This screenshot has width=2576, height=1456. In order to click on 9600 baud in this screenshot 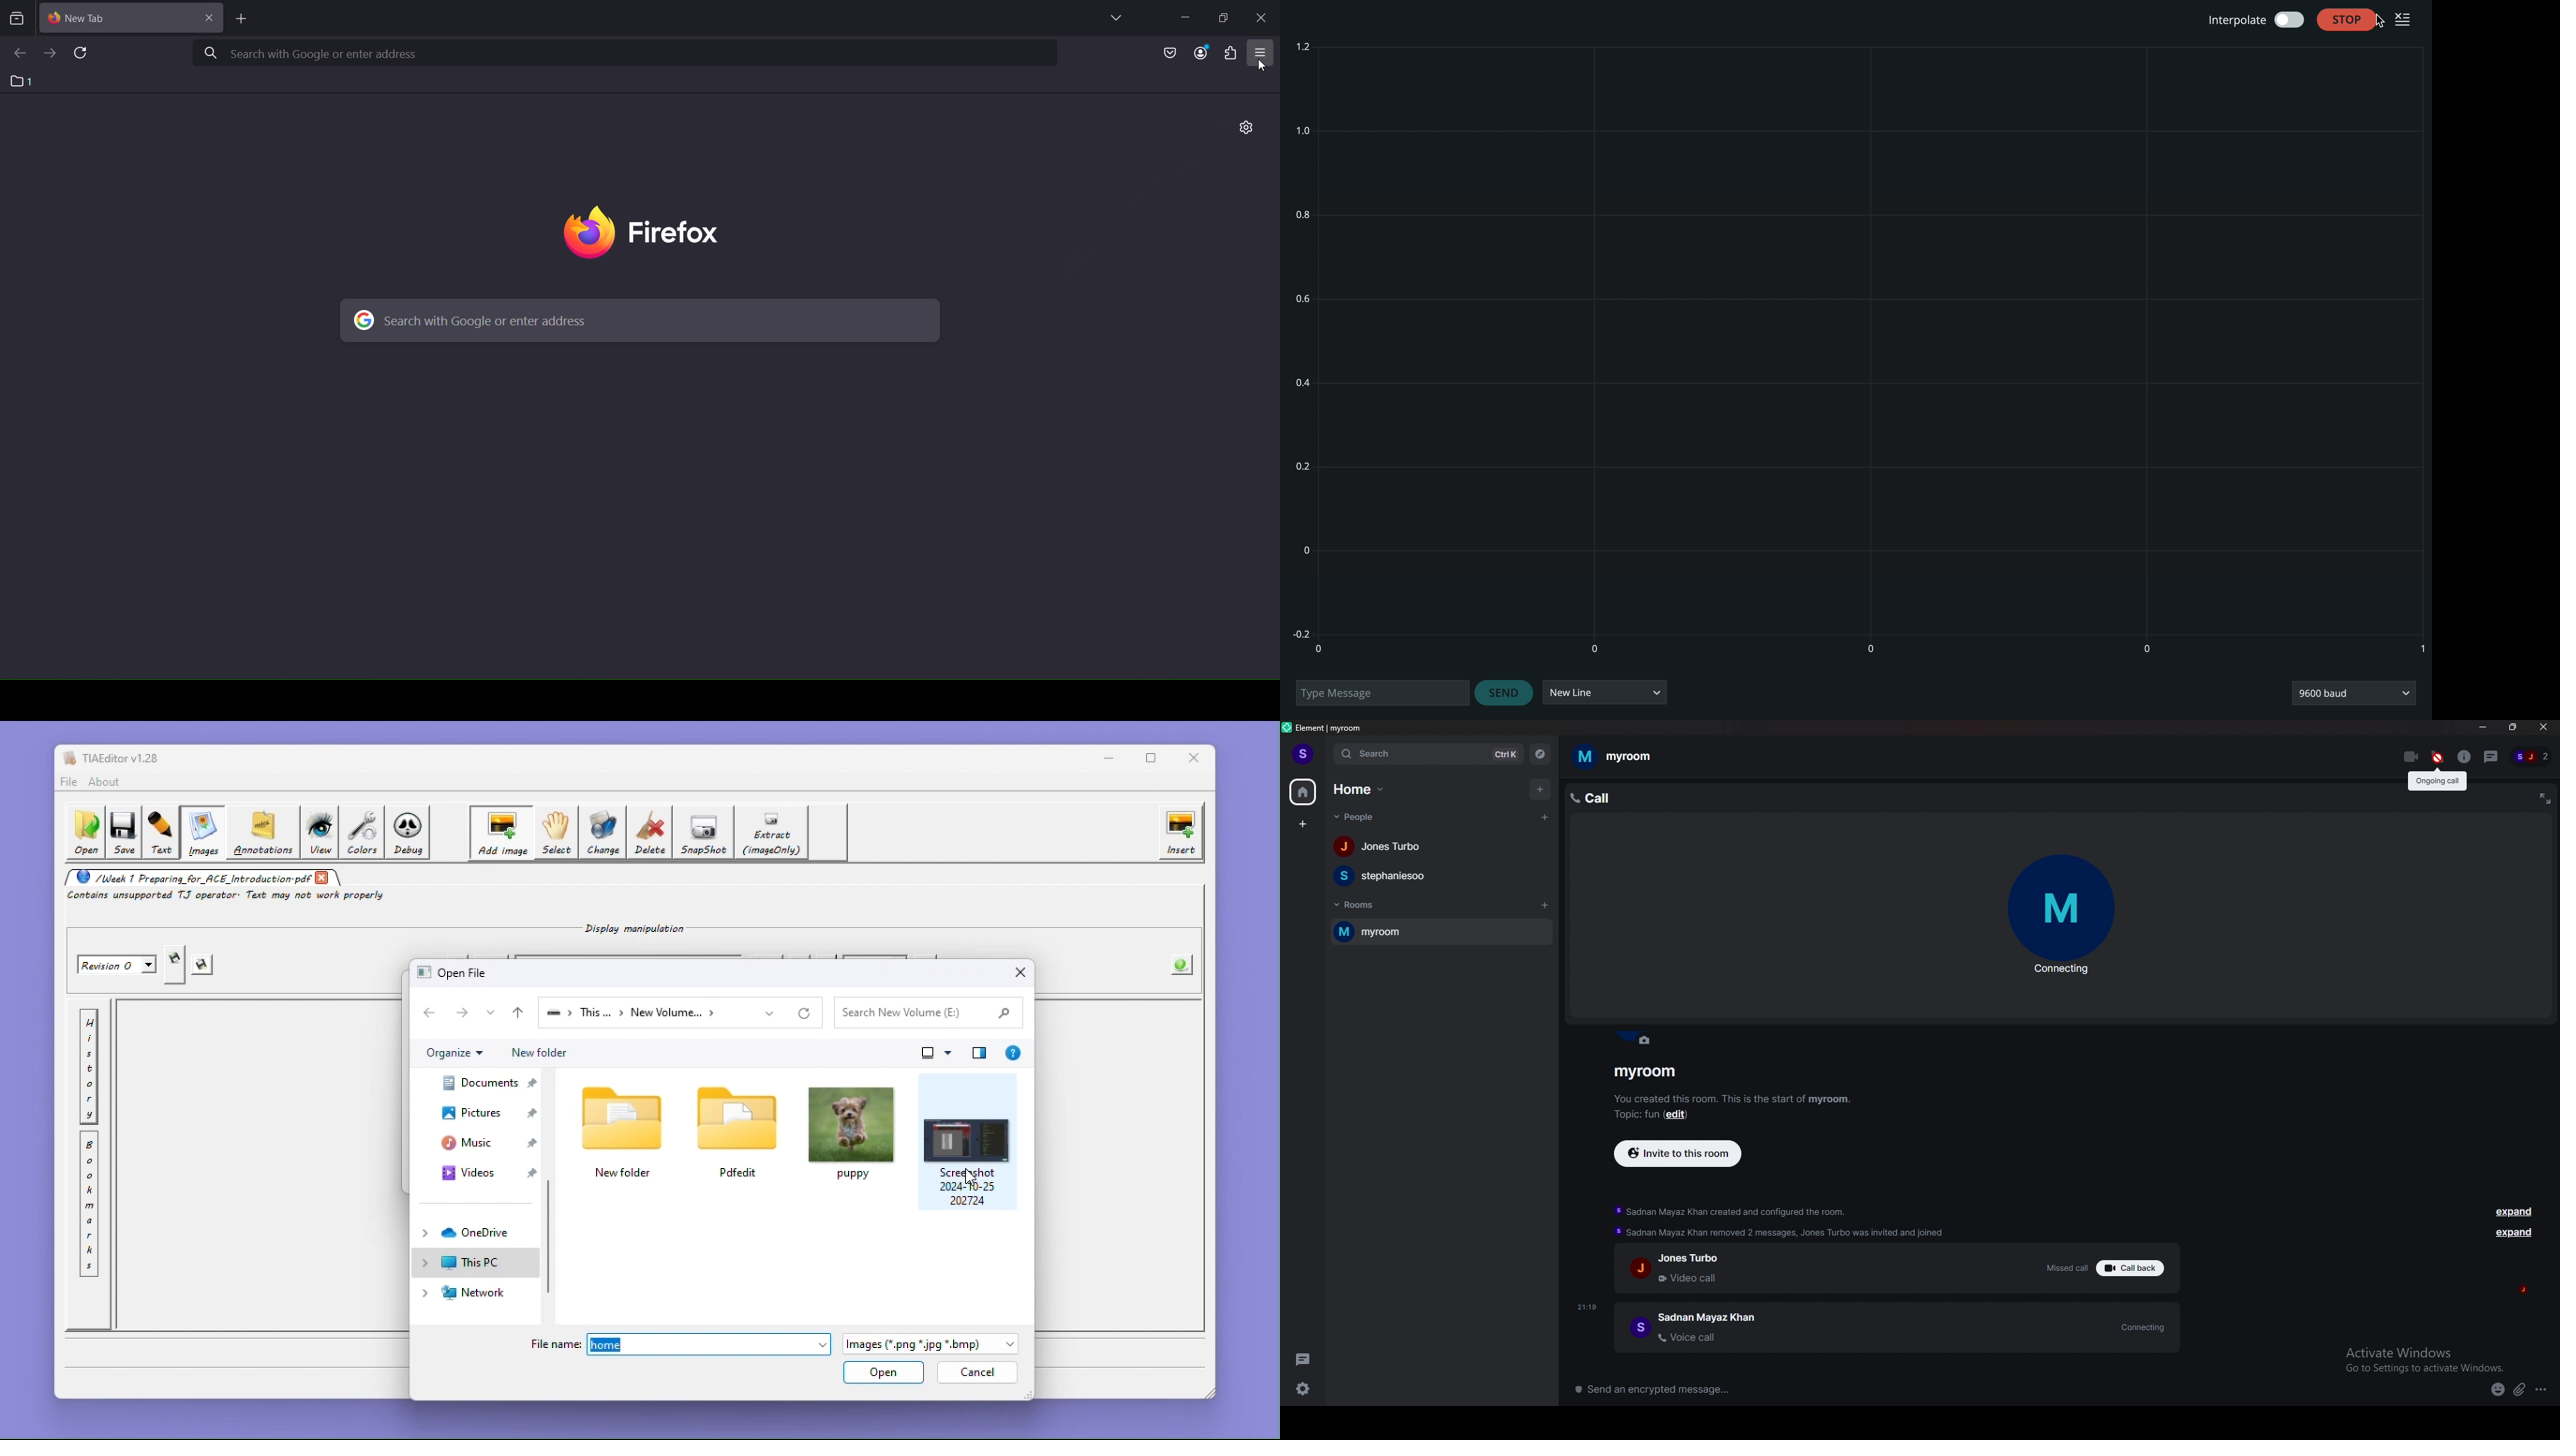, I will do `click(2353, 693)`.